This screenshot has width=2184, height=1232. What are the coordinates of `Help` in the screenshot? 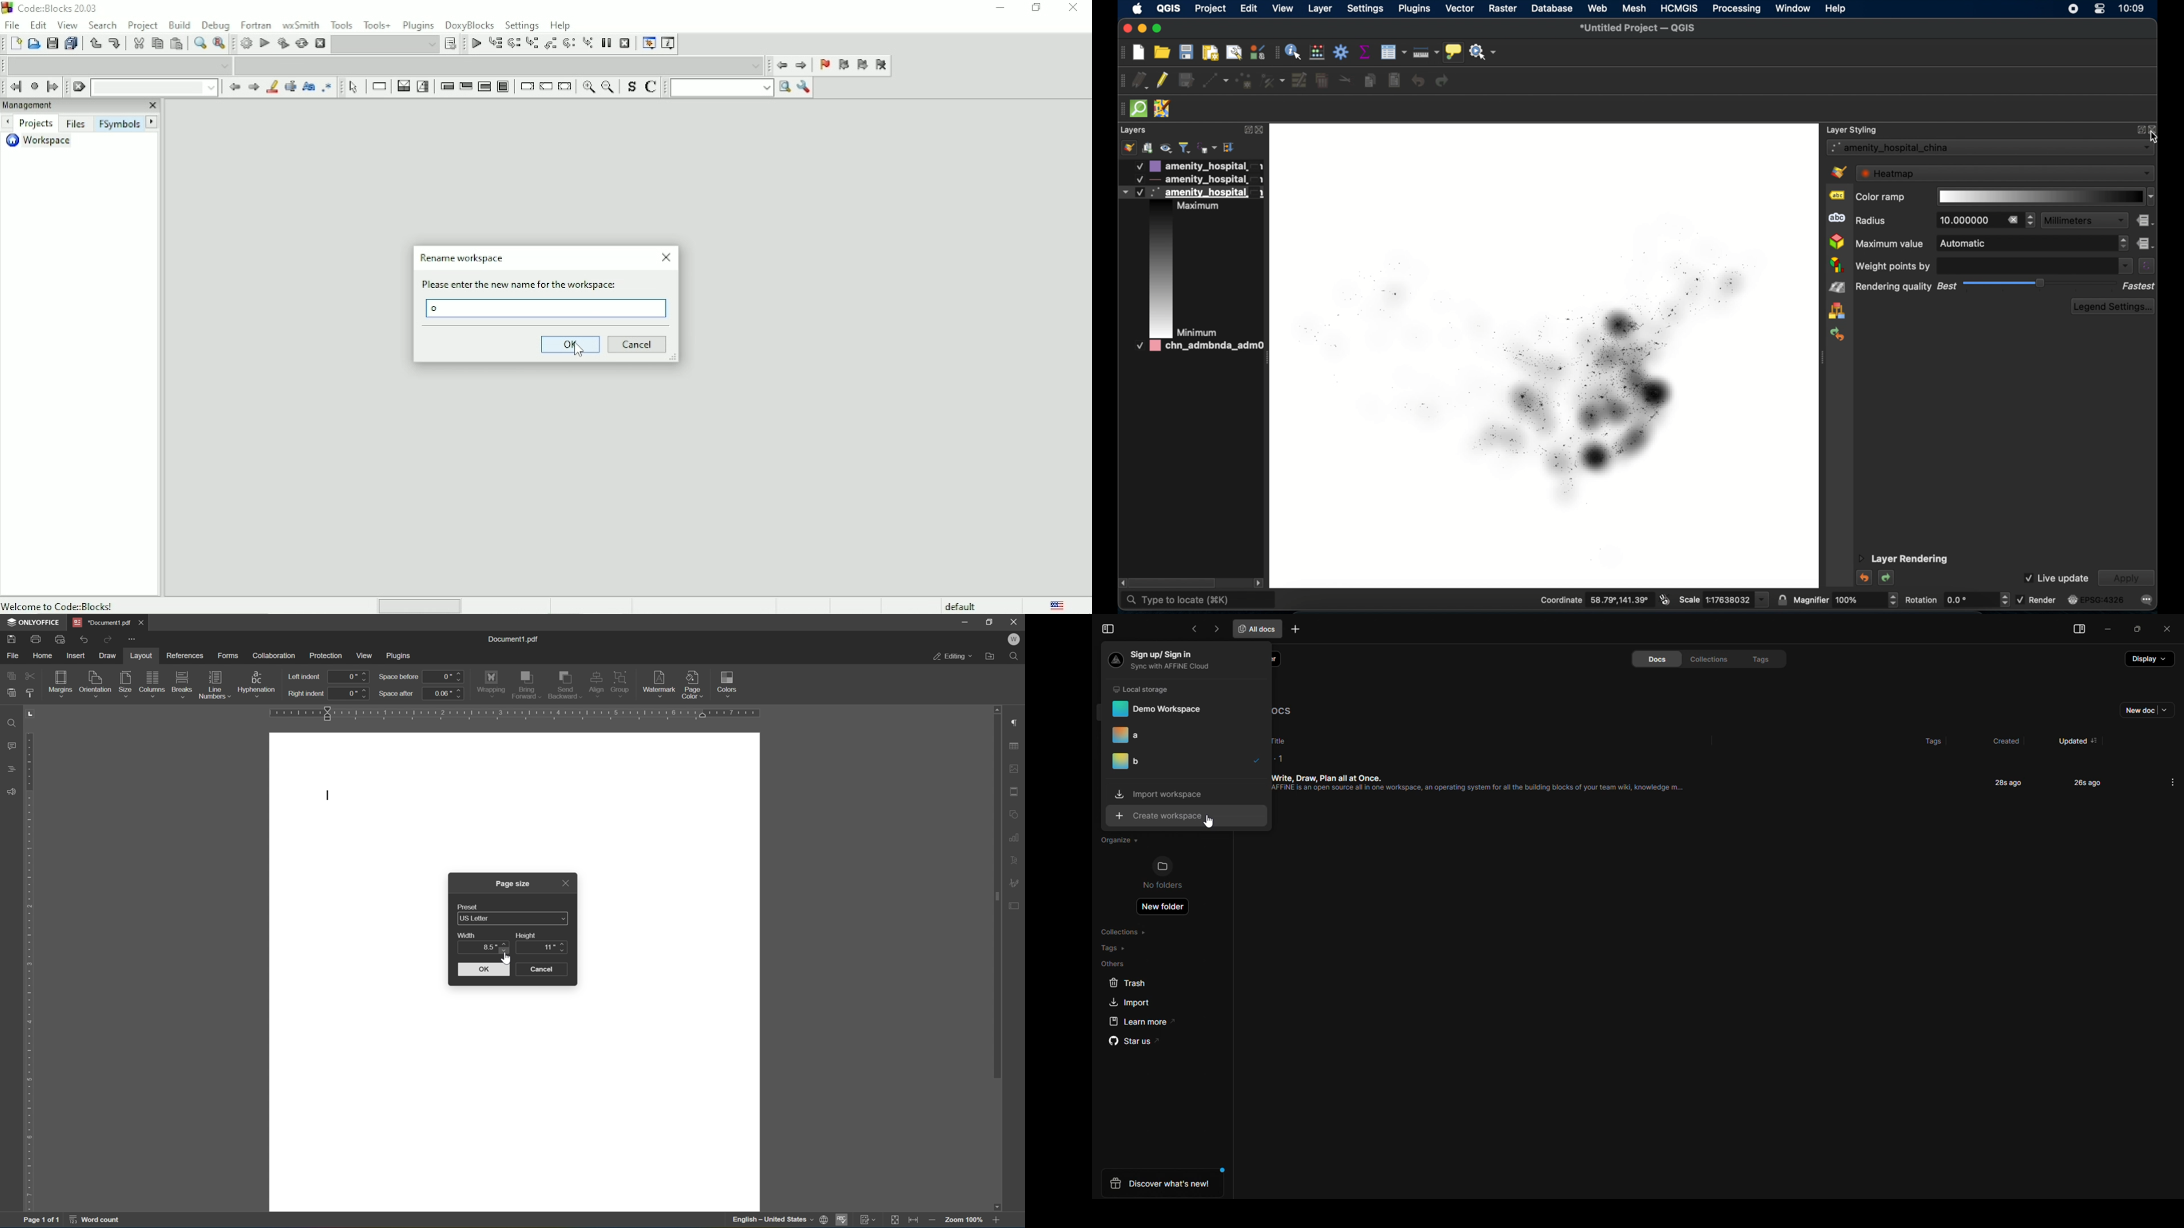 It's located at (560, 24).